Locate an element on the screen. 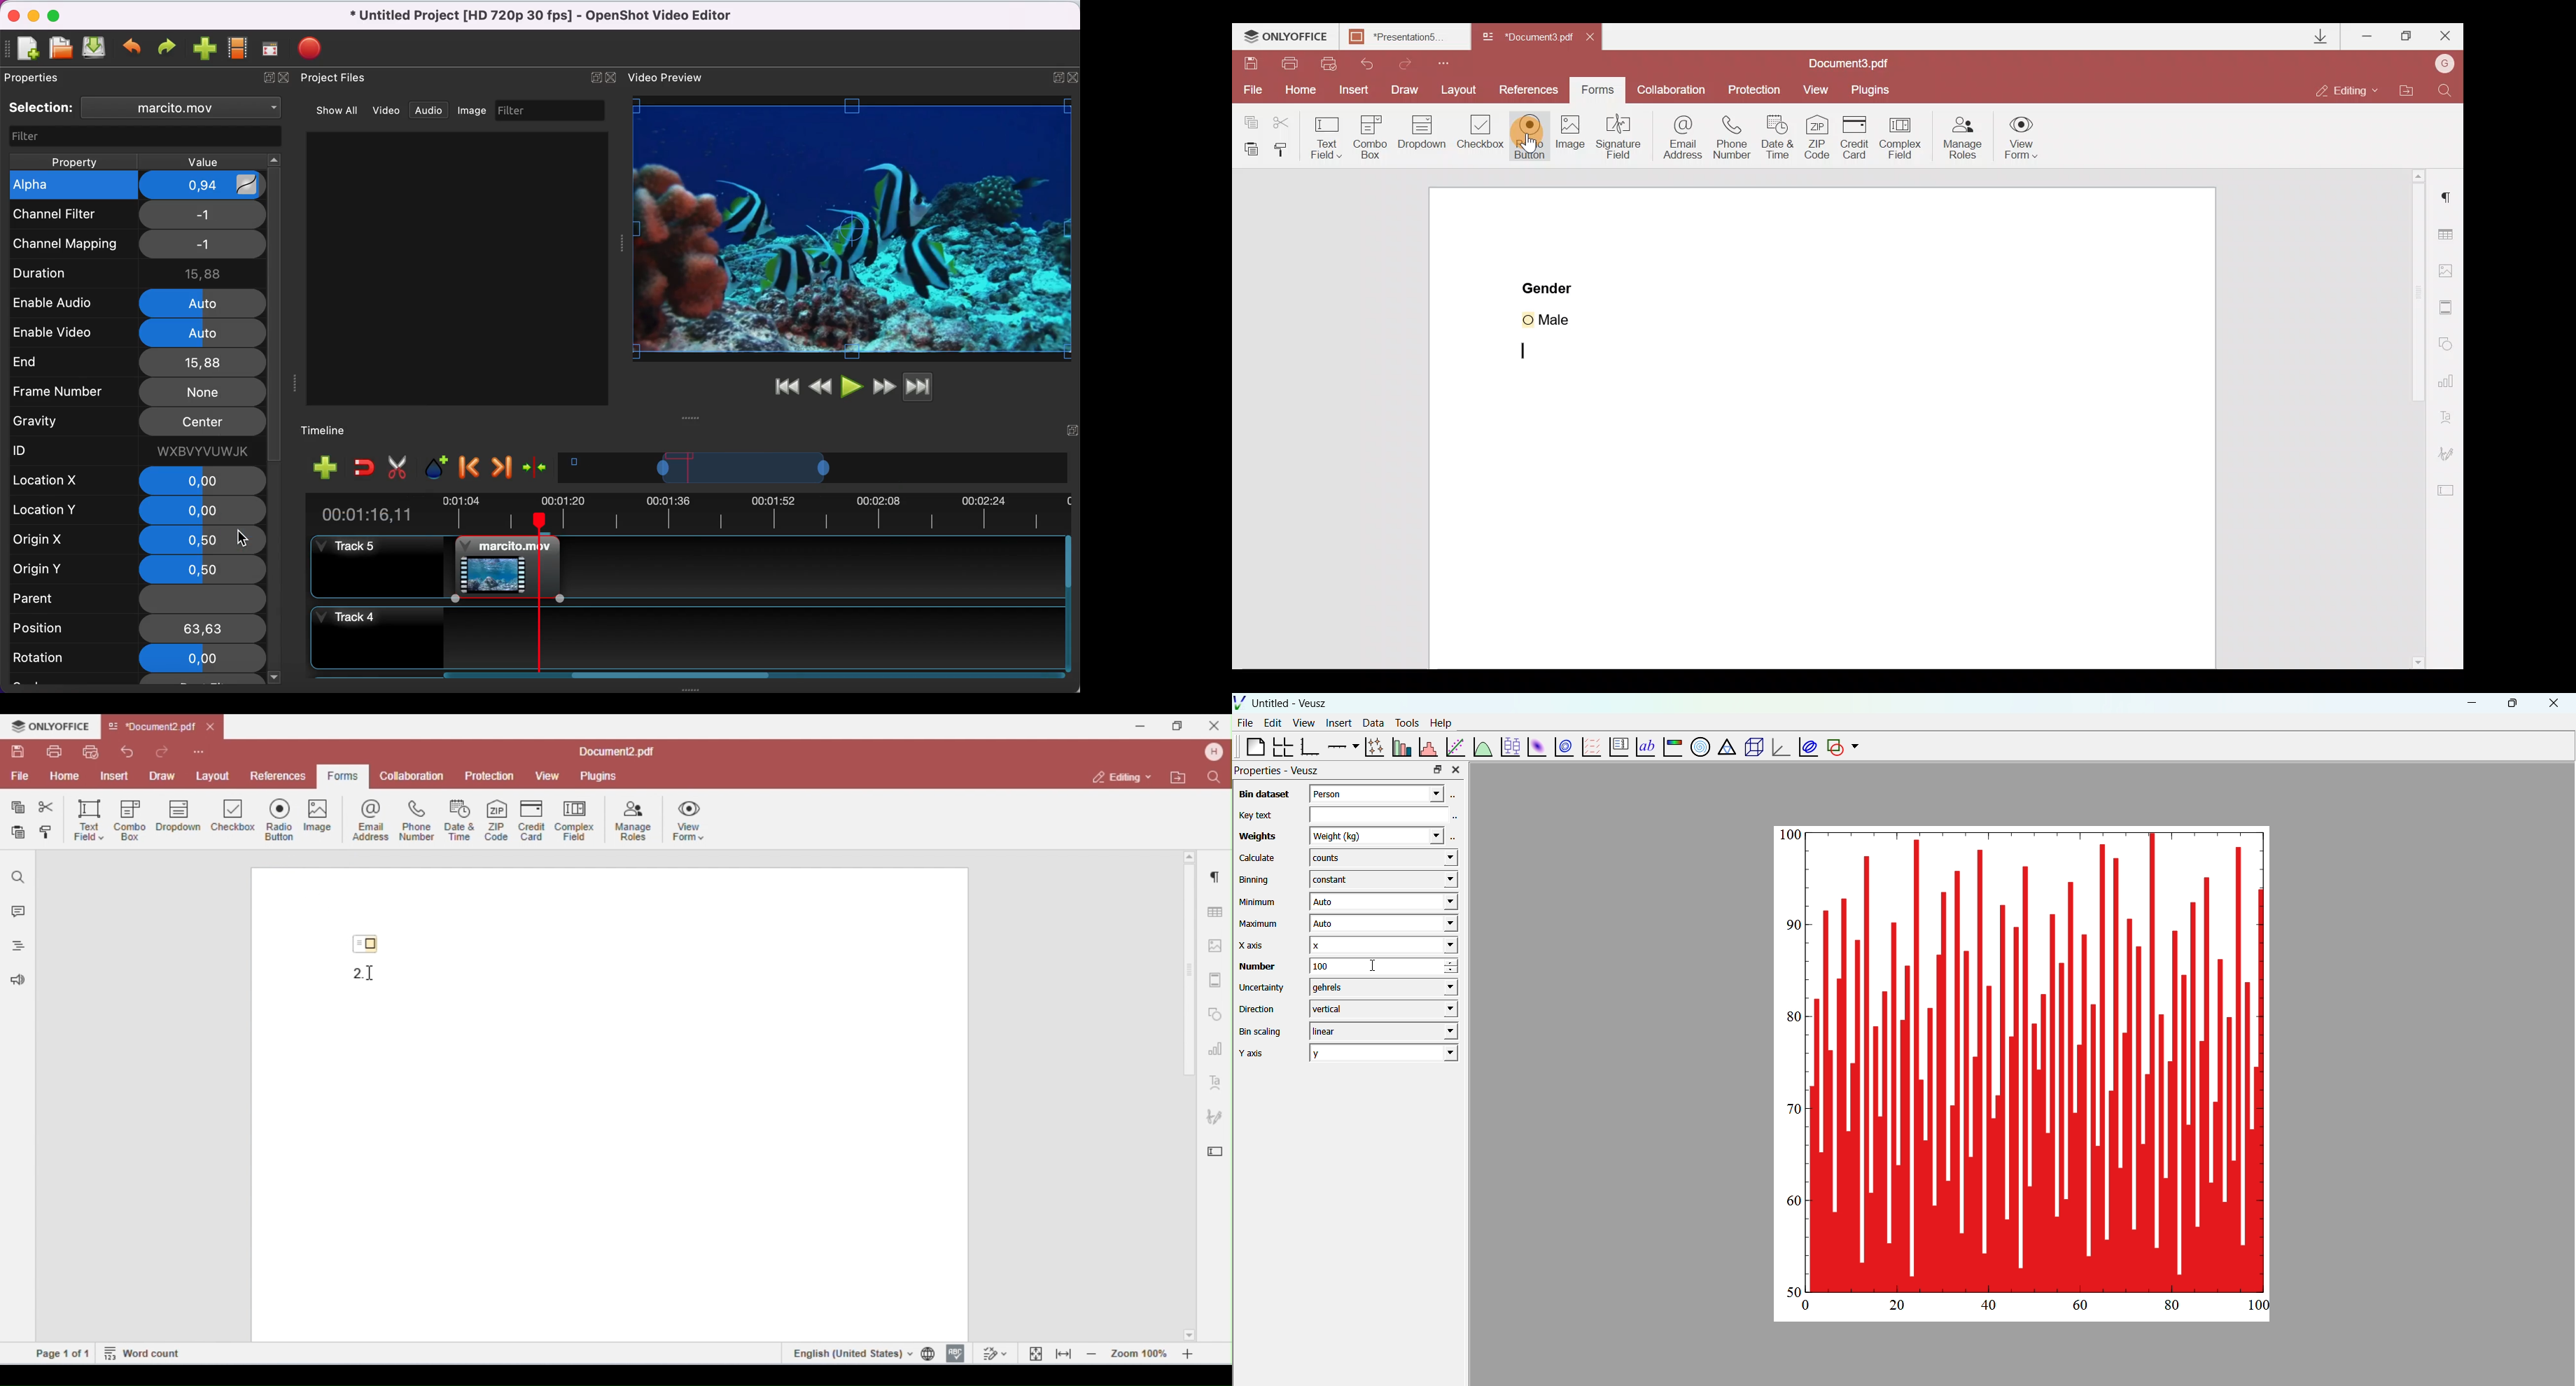 This screenshot has height=1400, width=2576. Minimum is located at coordinates (1258, 902).